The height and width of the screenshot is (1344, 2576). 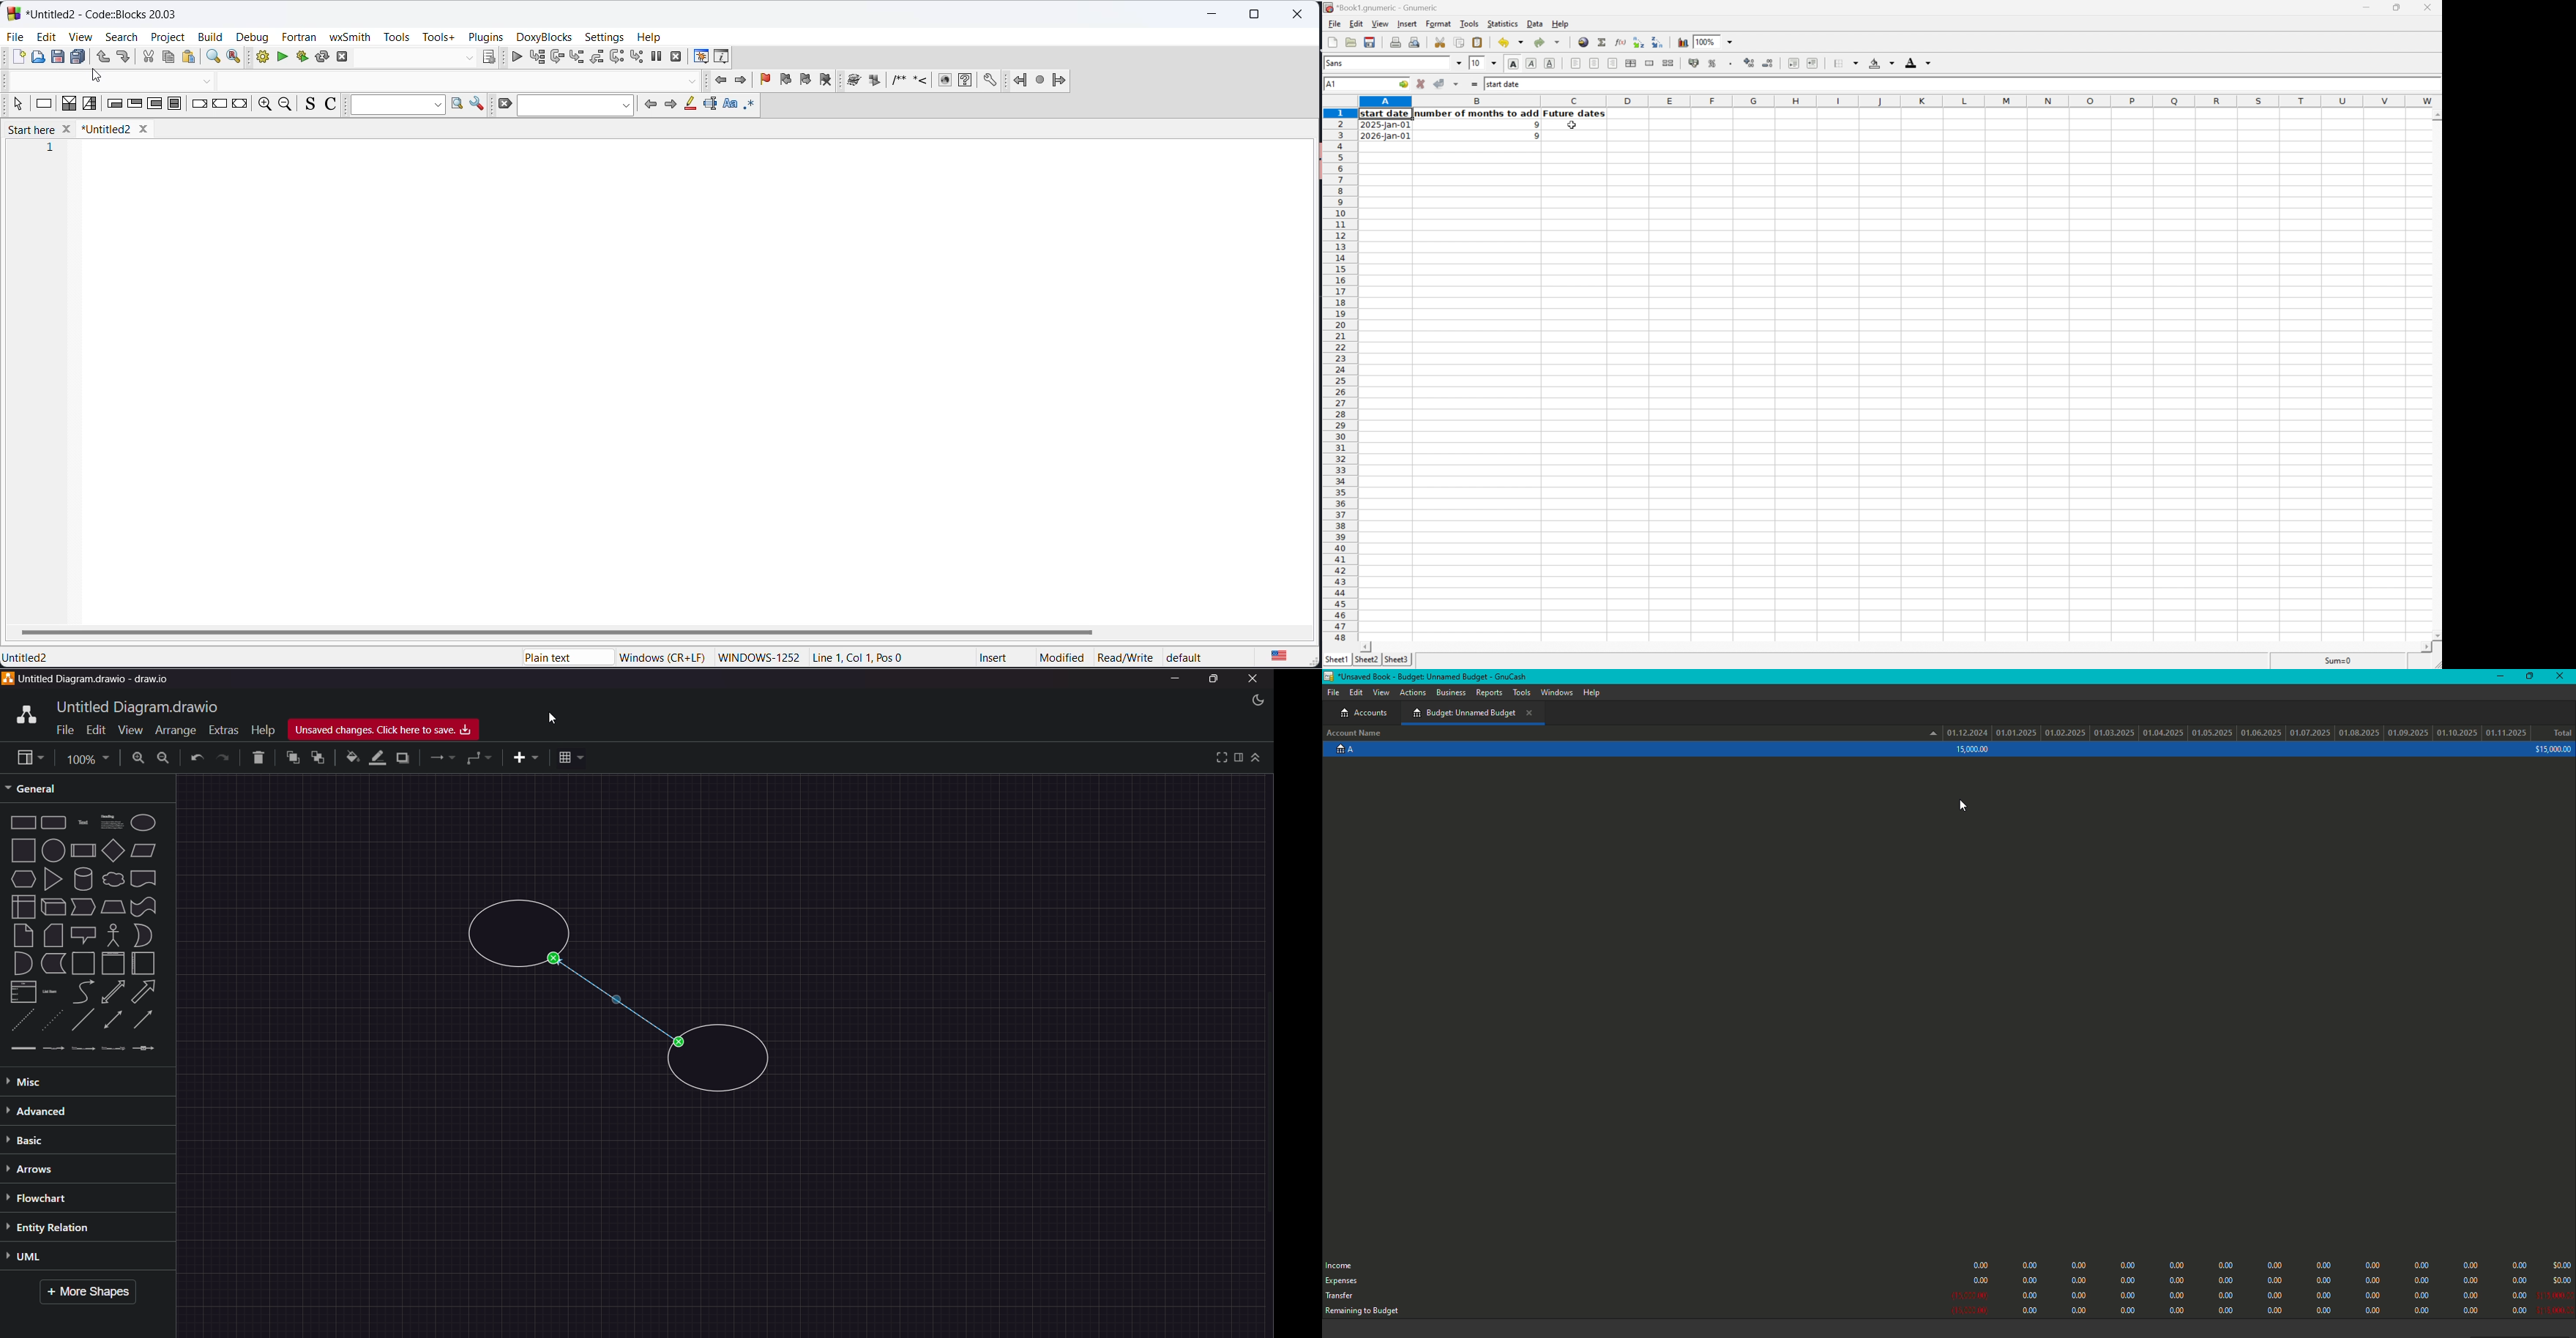 What do you see at coordinates (140, 706) in the screenshot?
I see `title` at bounding box center [140, 706].